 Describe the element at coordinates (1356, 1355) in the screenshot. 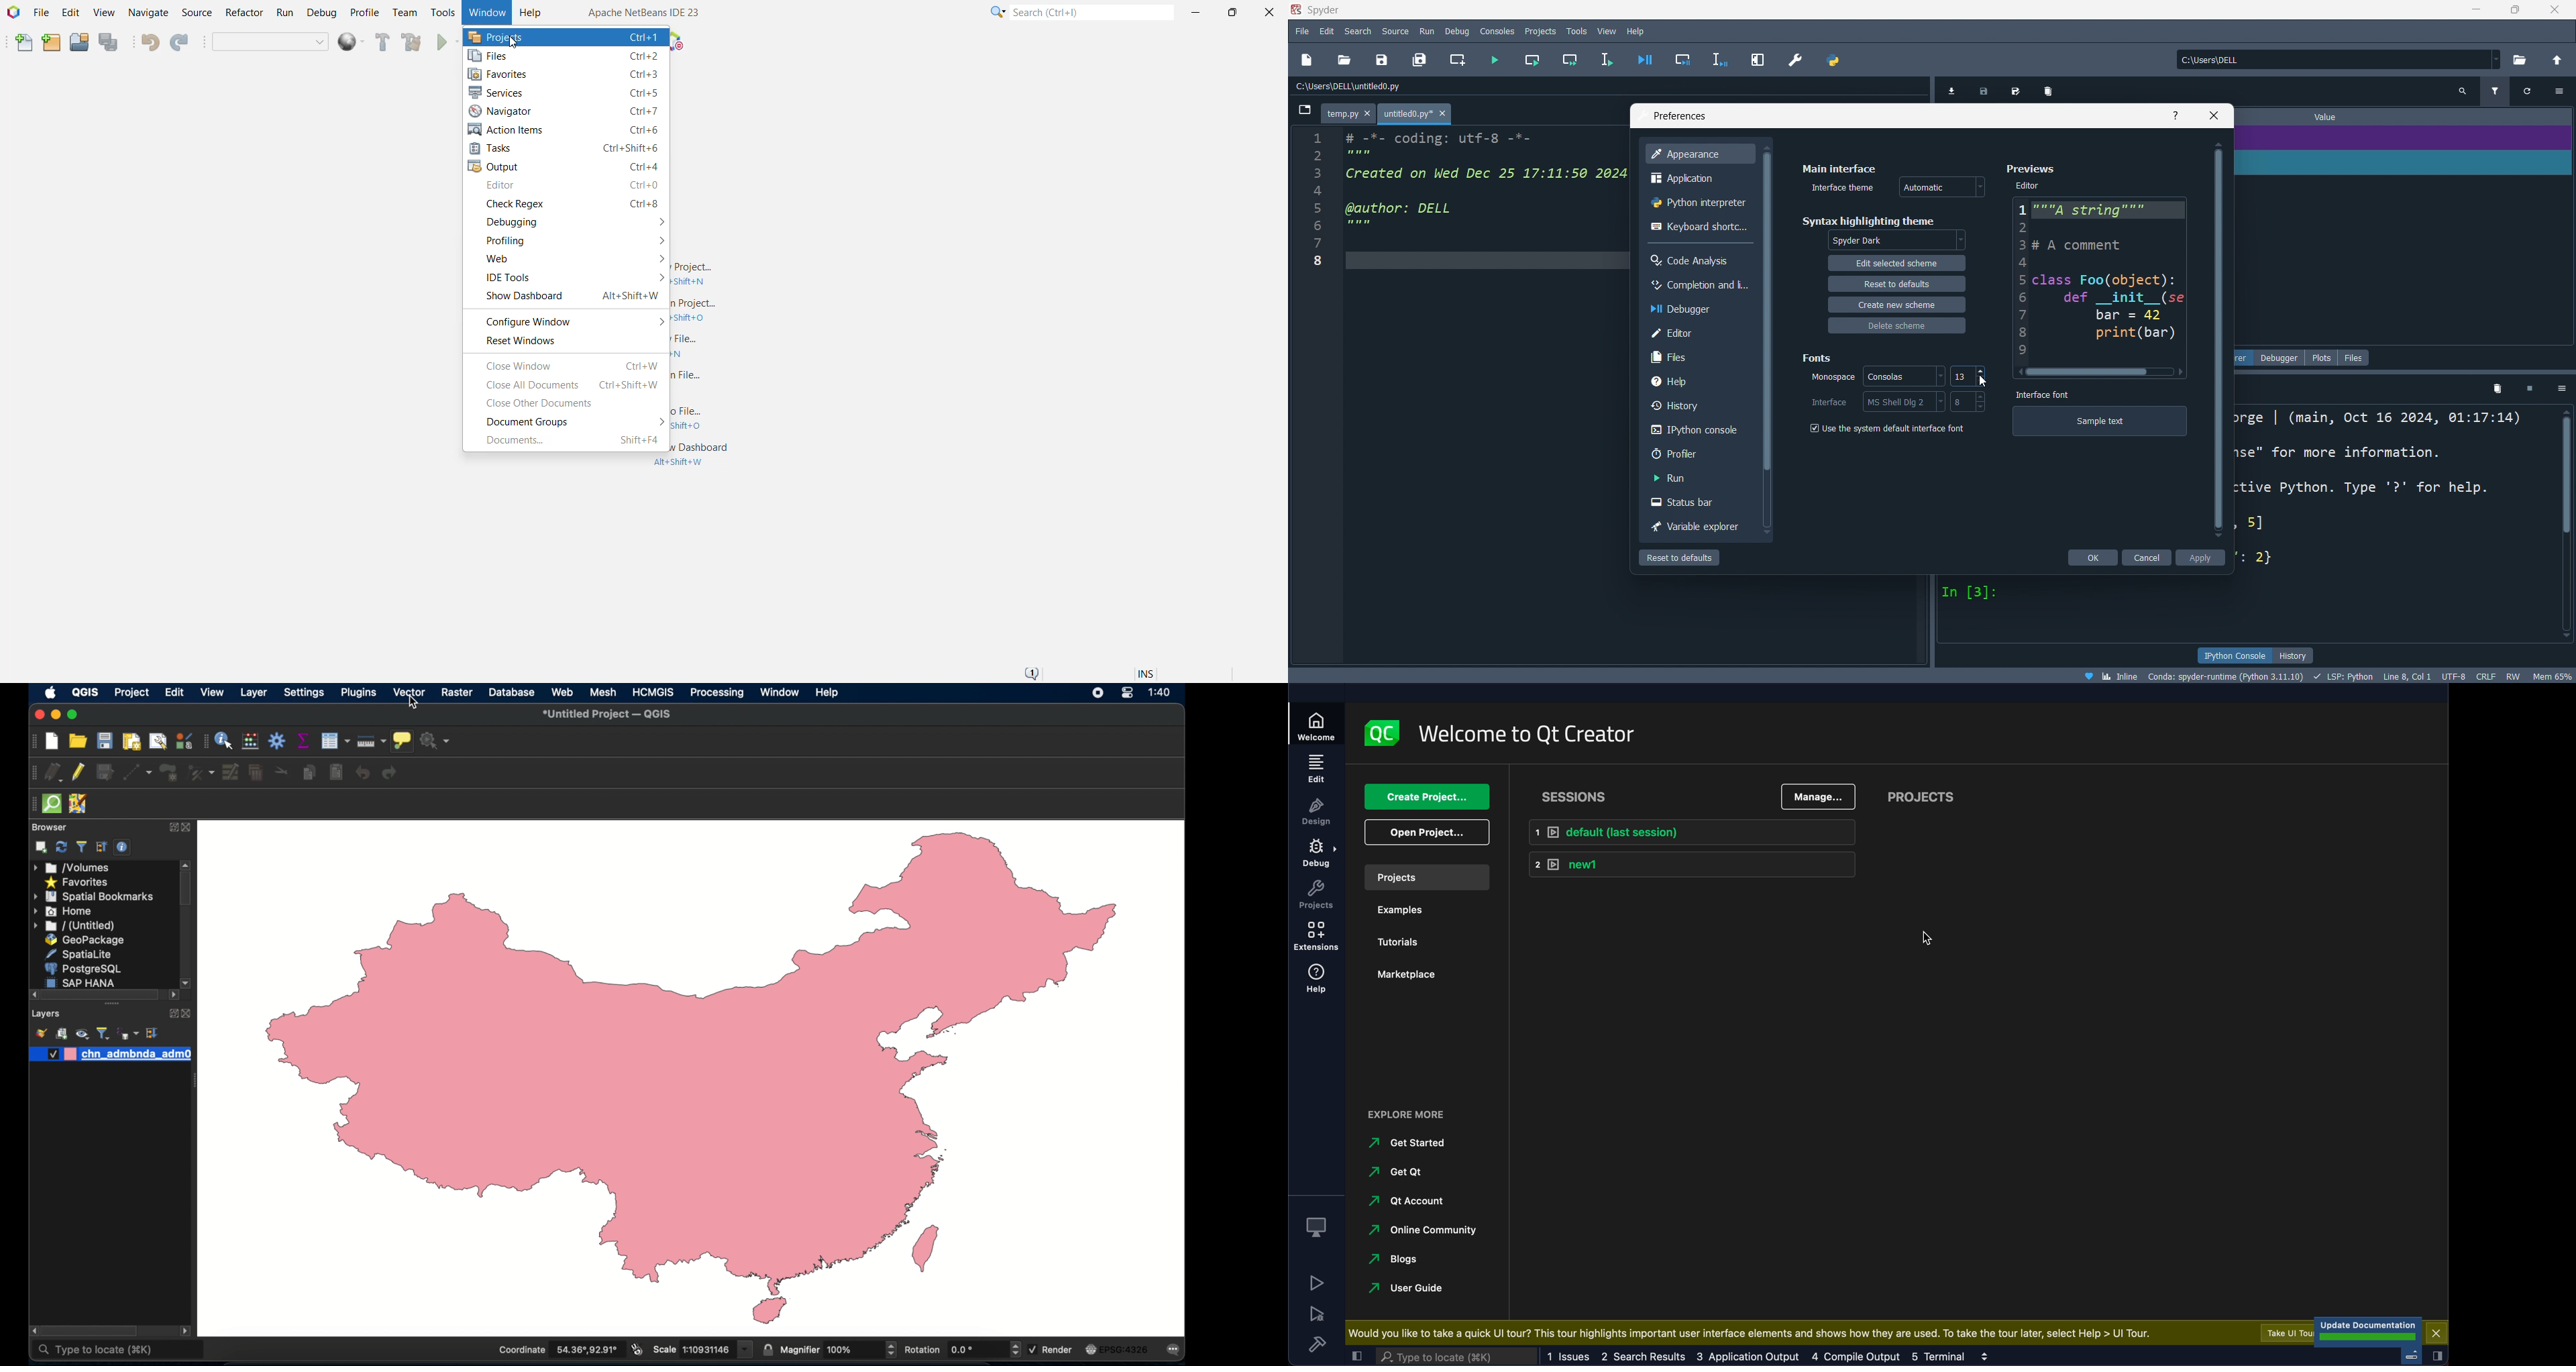

I see `close slidebar` at that location.